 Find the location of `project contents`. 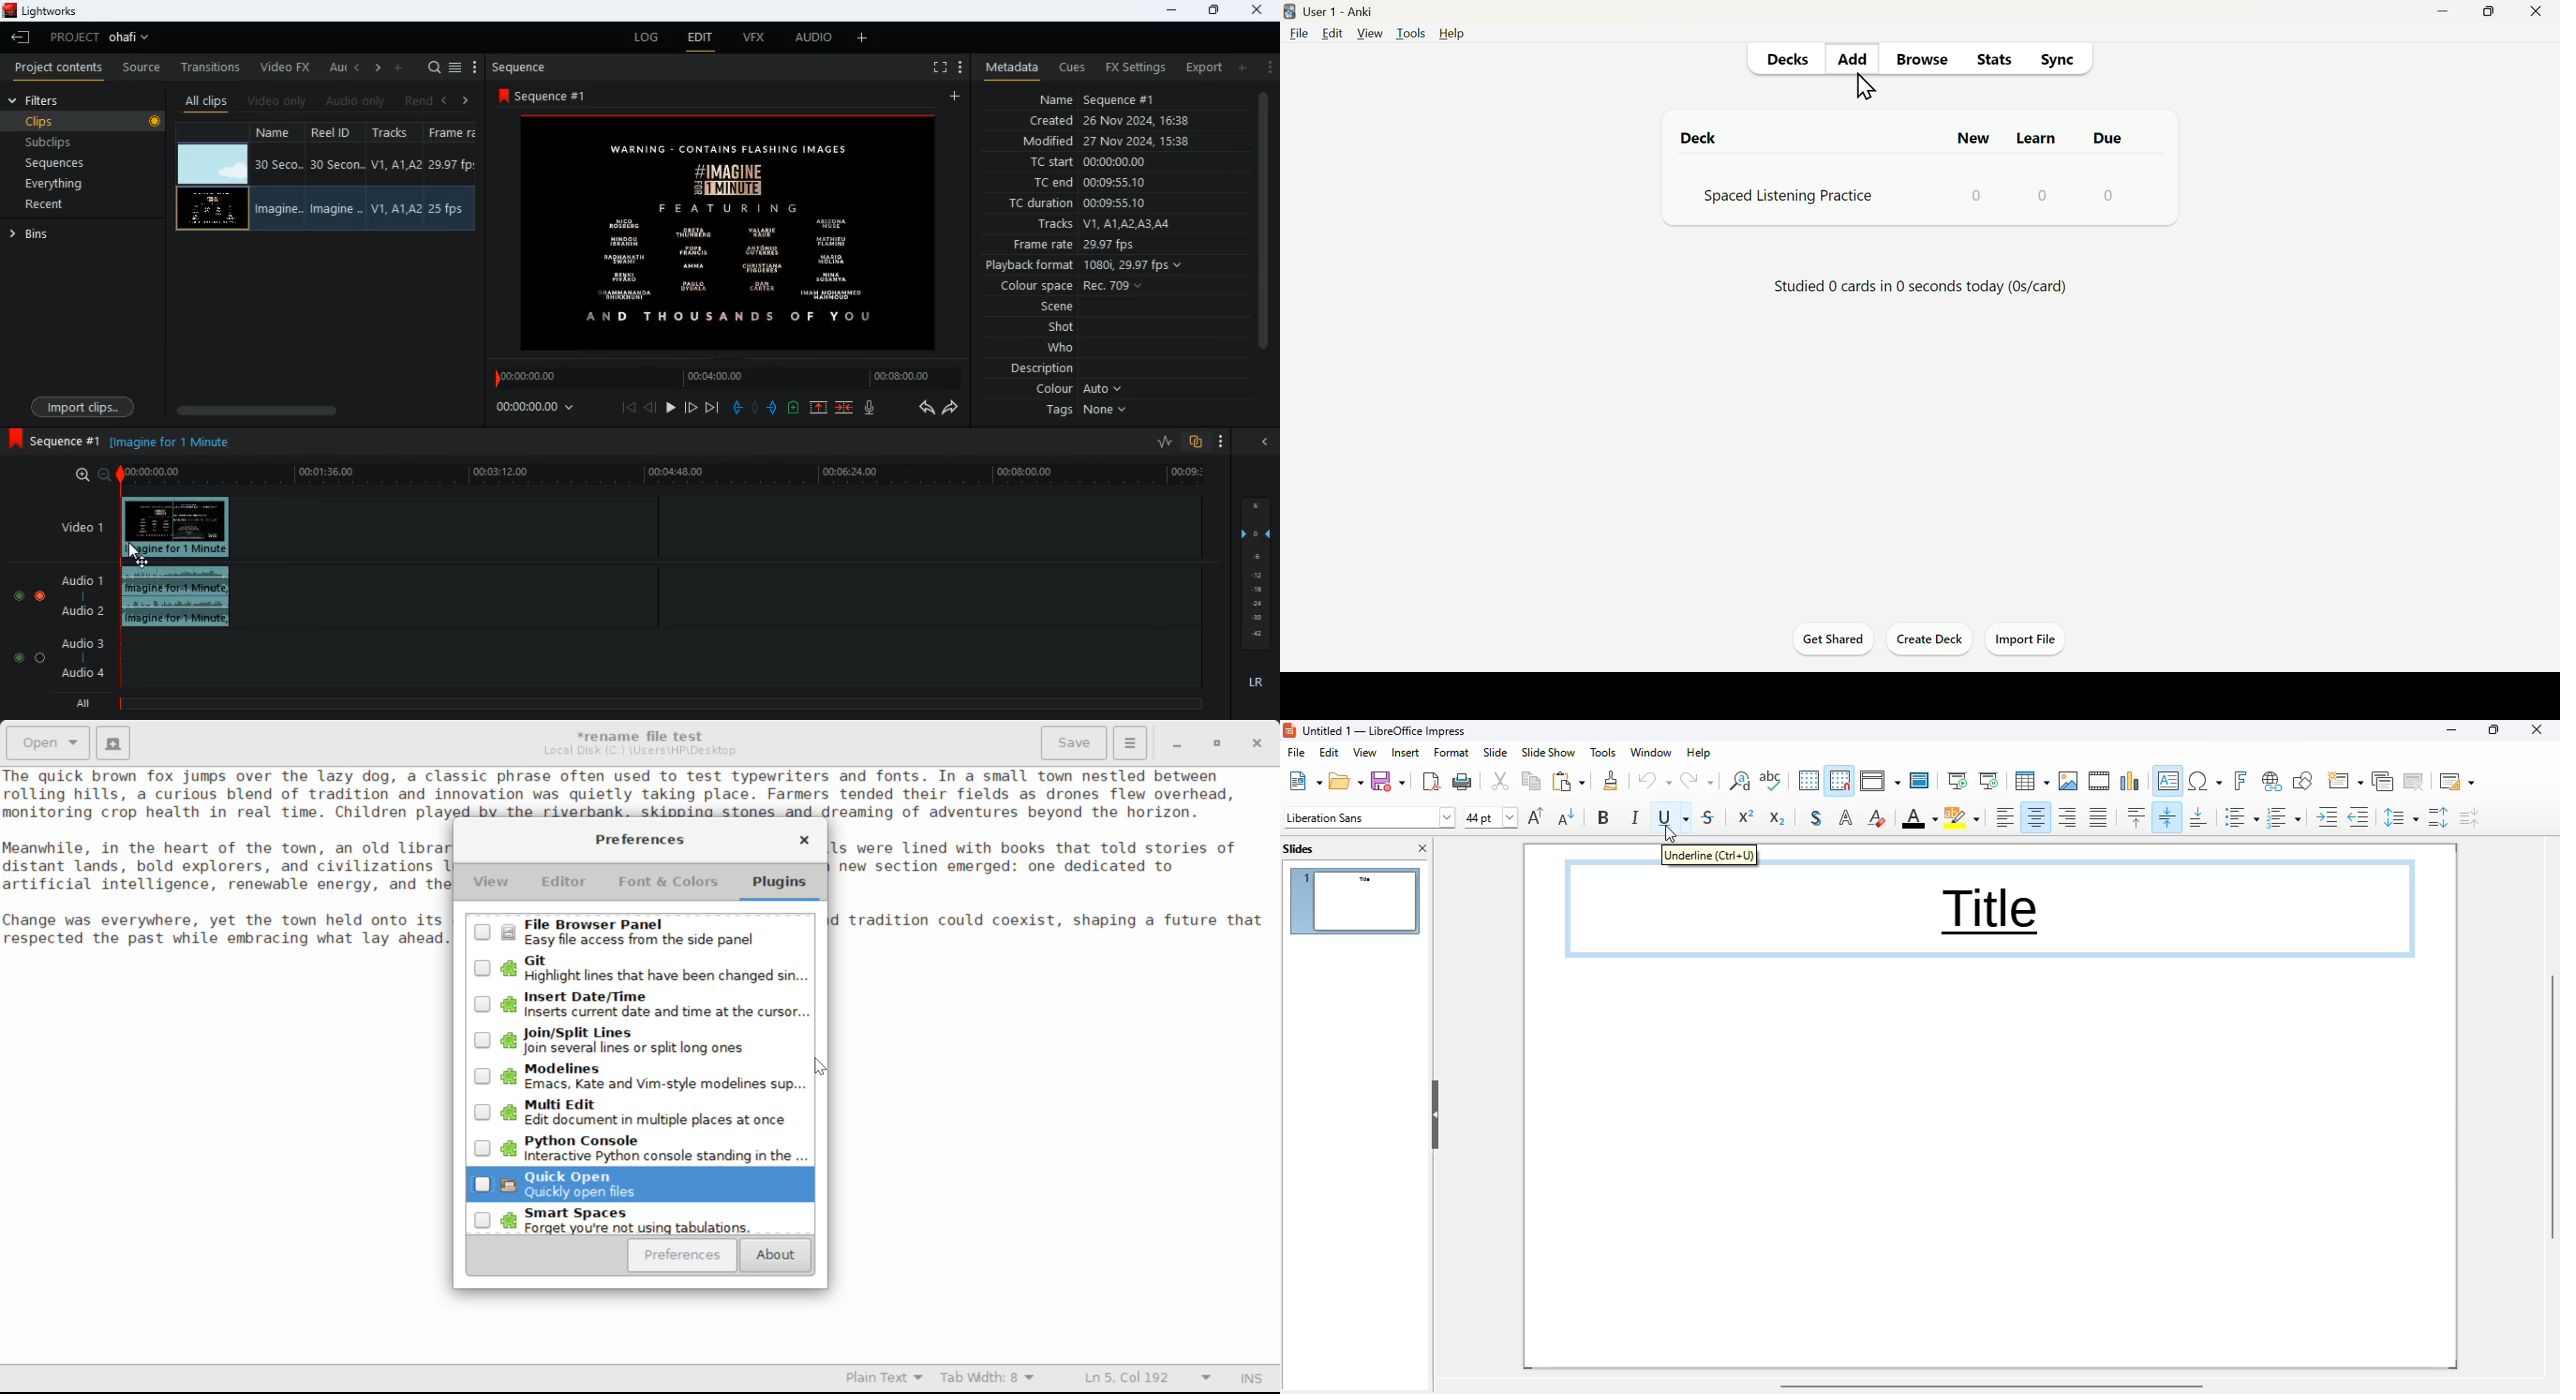

project contents is located at coordinates (58, 66).